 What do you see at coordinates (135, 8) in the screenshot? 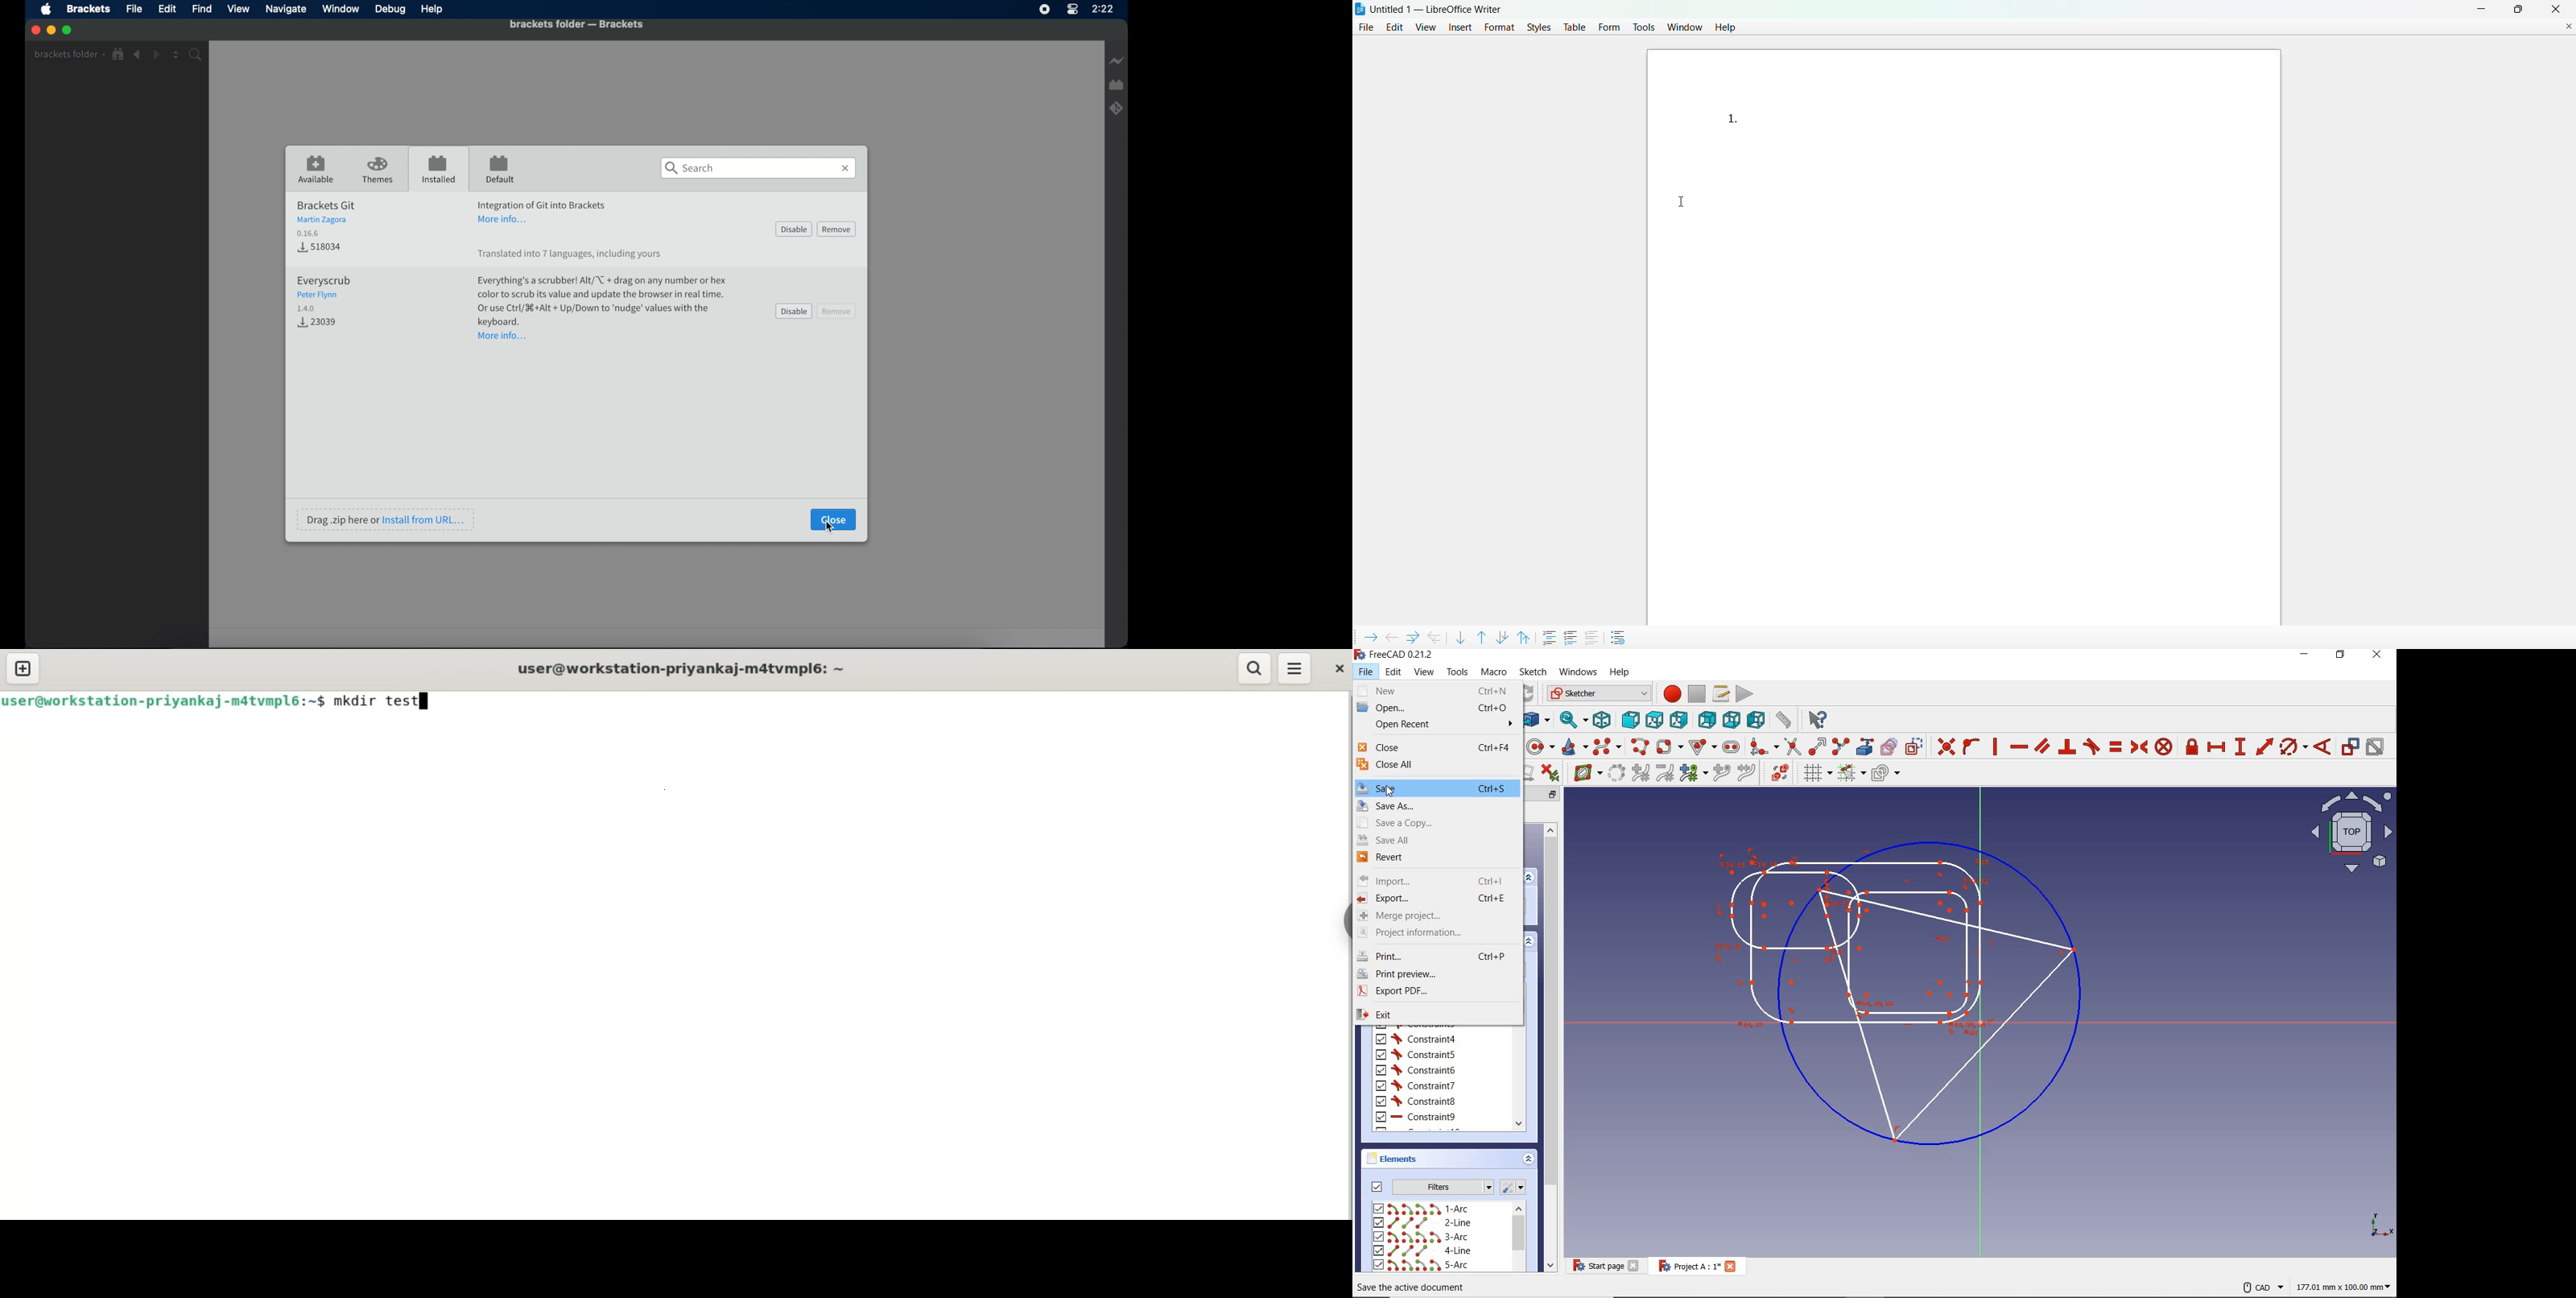
I see `file` at bounding box center [135, 8].